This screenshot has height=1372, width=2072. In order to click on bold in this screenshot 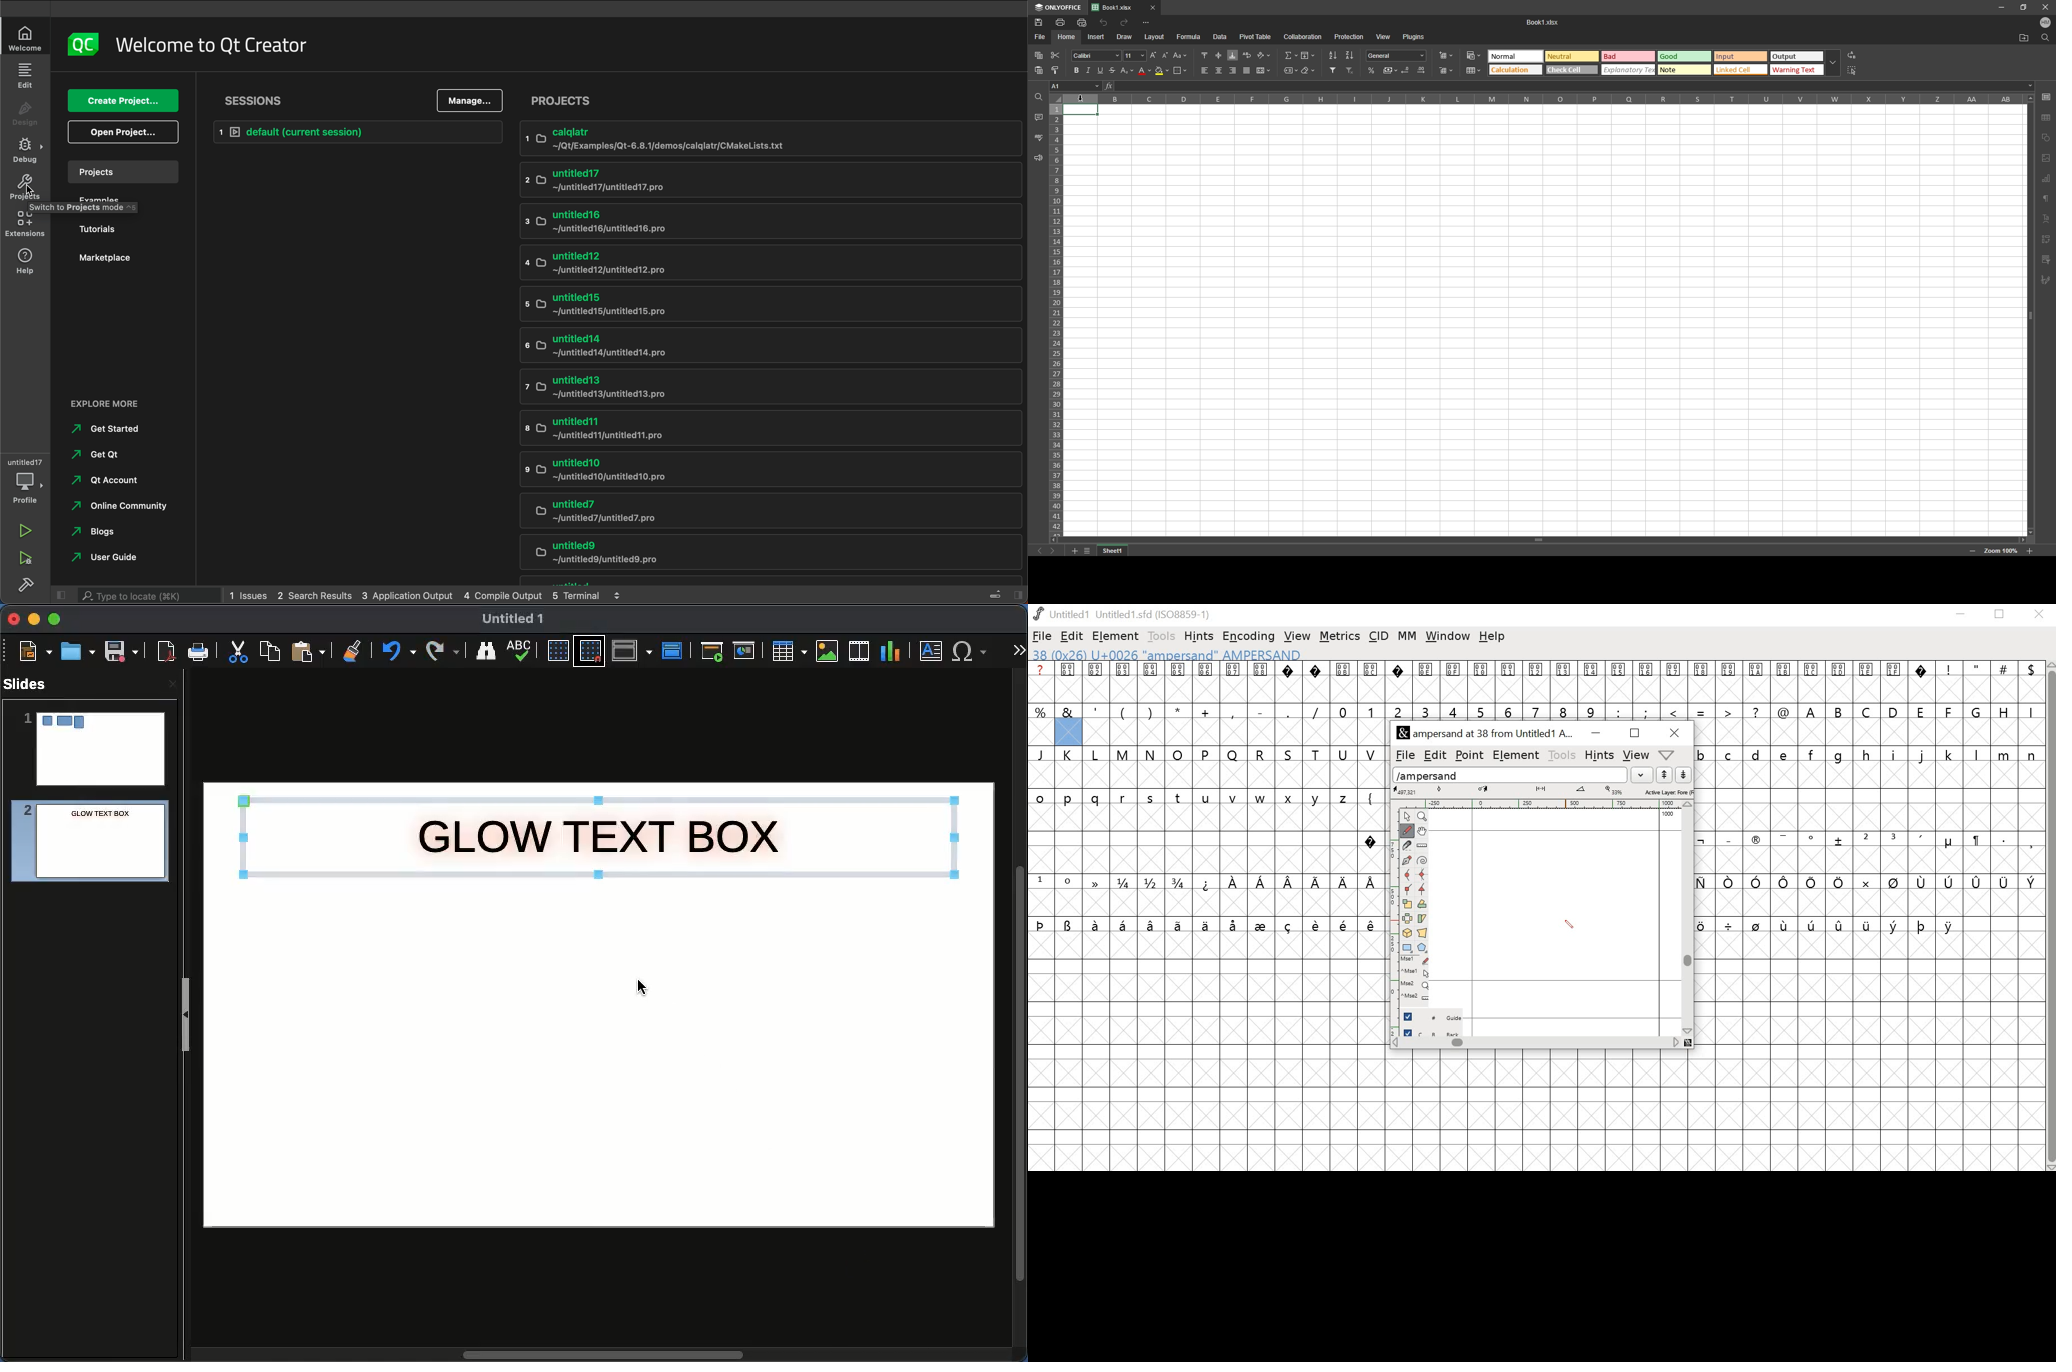, I will do `click(1076, 70)`.